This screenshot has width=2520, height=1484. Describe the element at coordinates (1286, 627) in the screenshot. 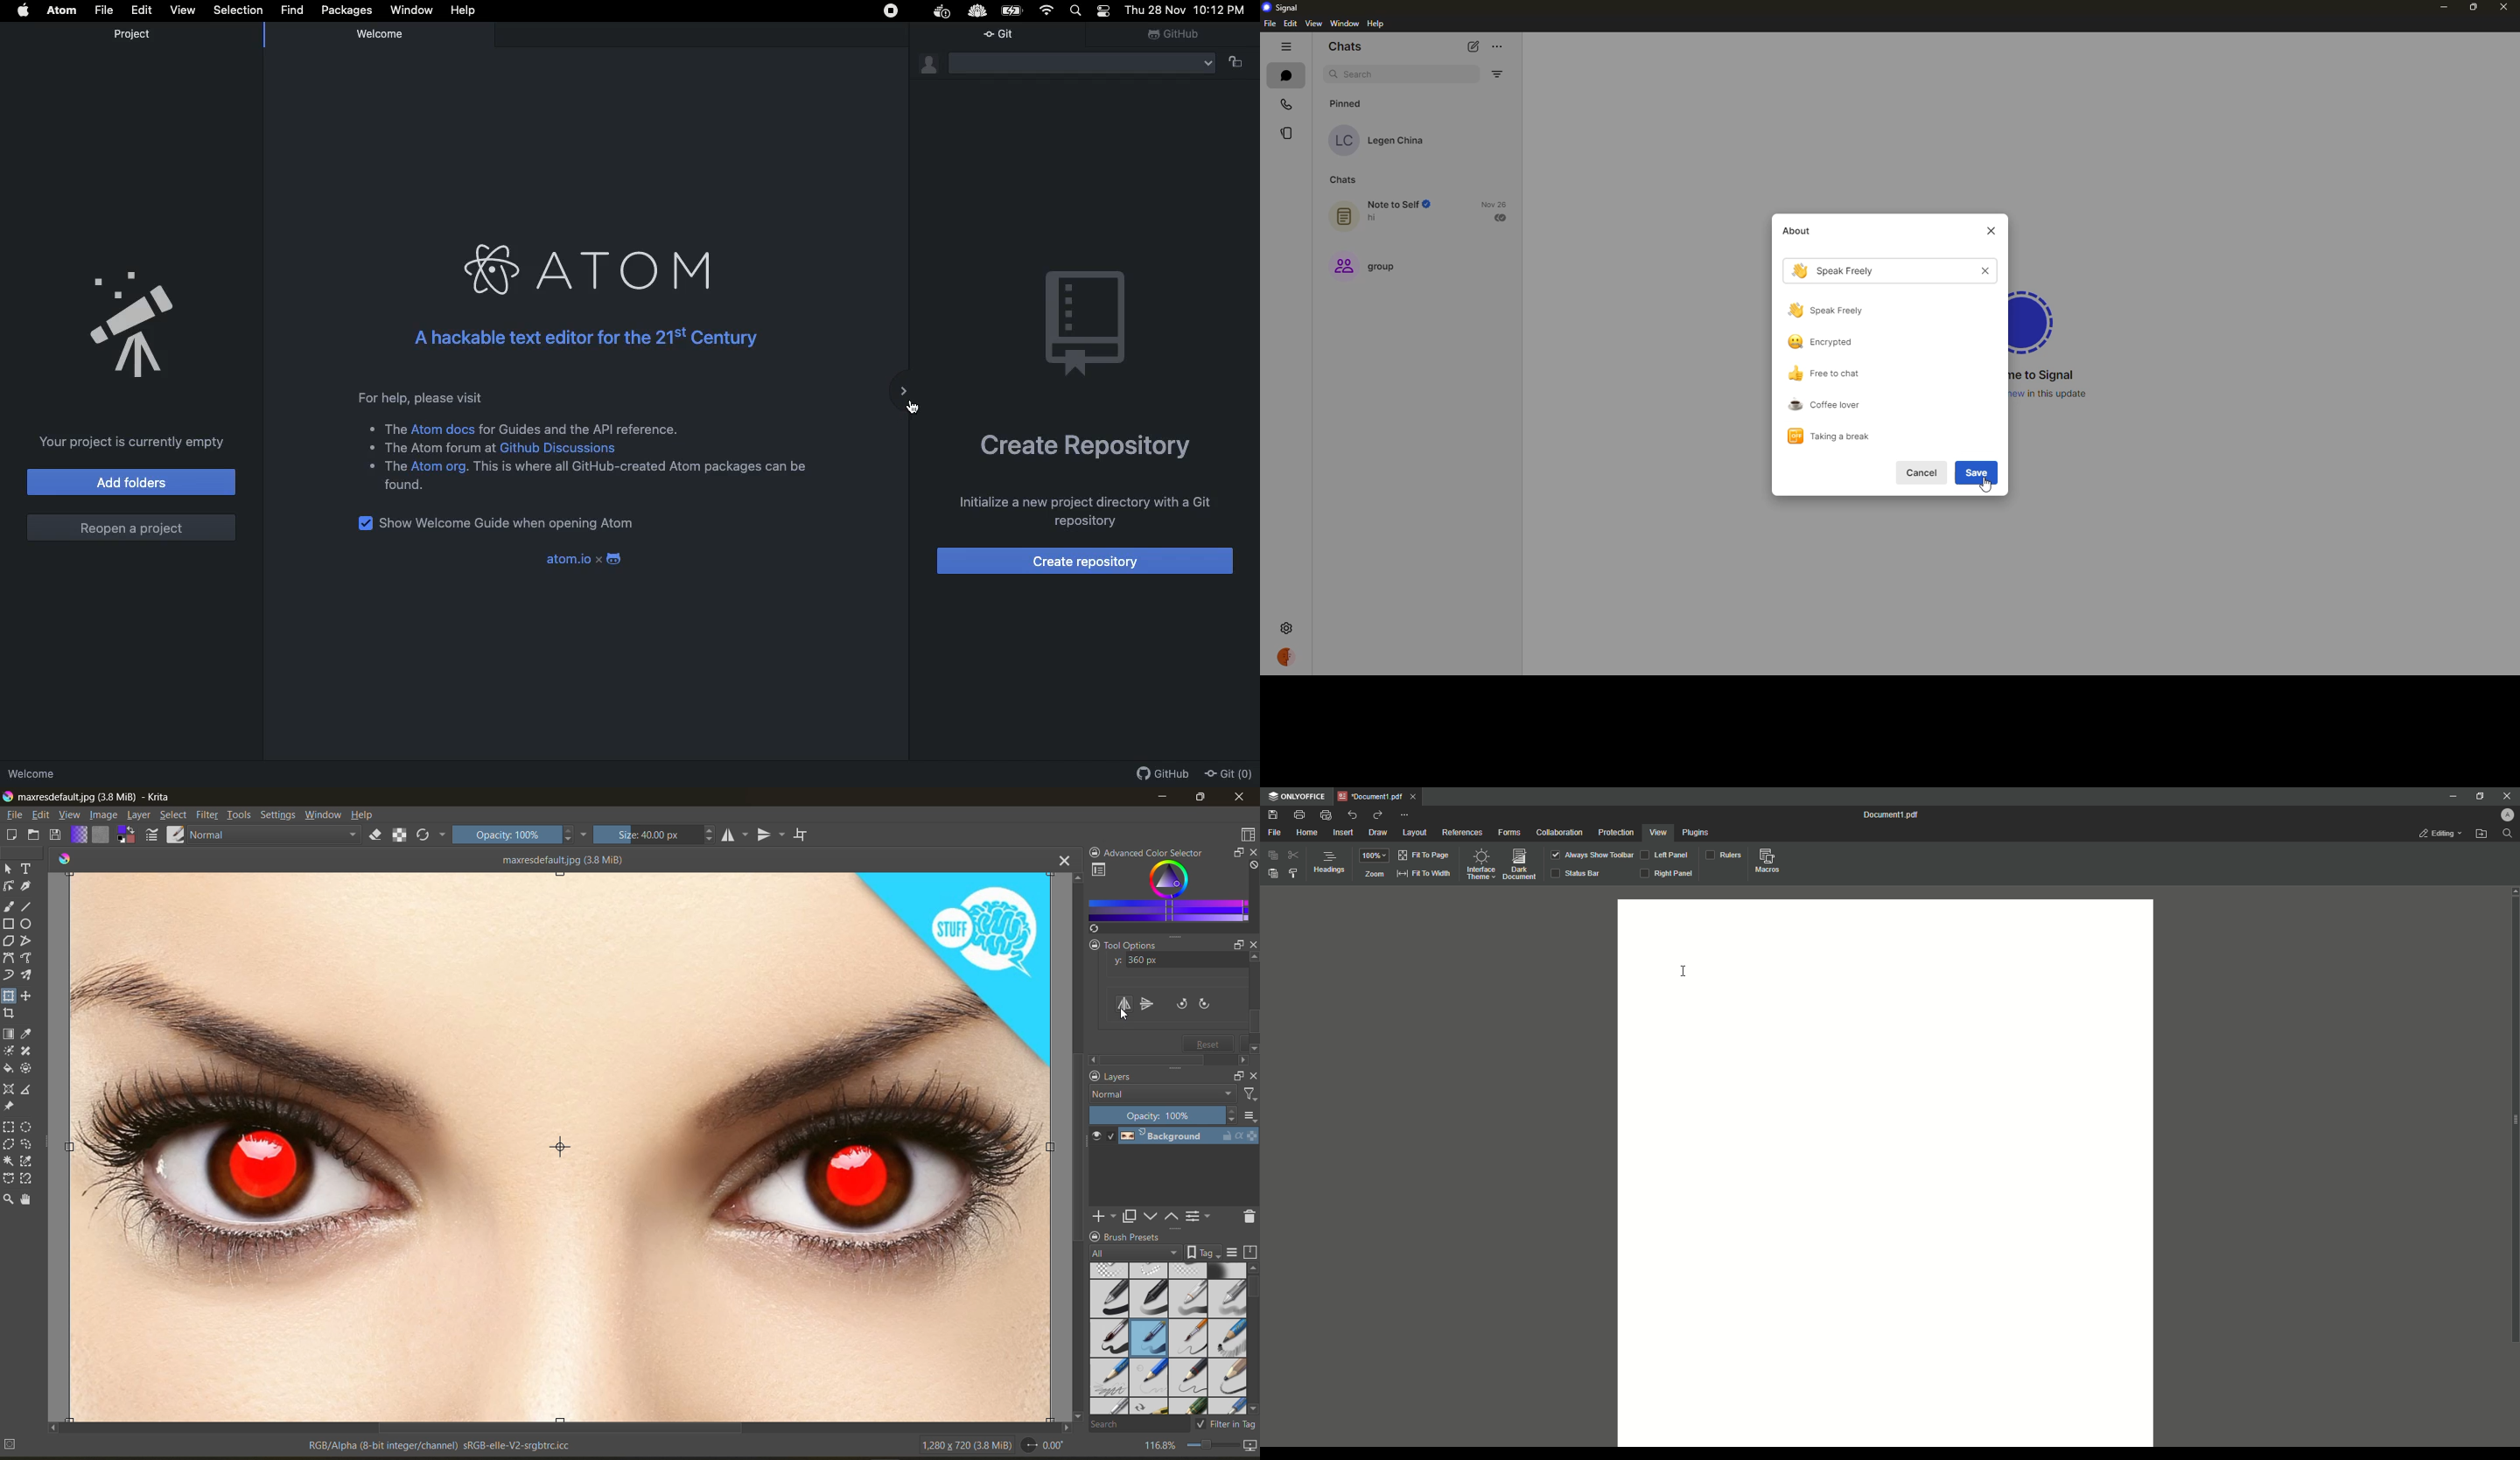

I see `settings` at that location.